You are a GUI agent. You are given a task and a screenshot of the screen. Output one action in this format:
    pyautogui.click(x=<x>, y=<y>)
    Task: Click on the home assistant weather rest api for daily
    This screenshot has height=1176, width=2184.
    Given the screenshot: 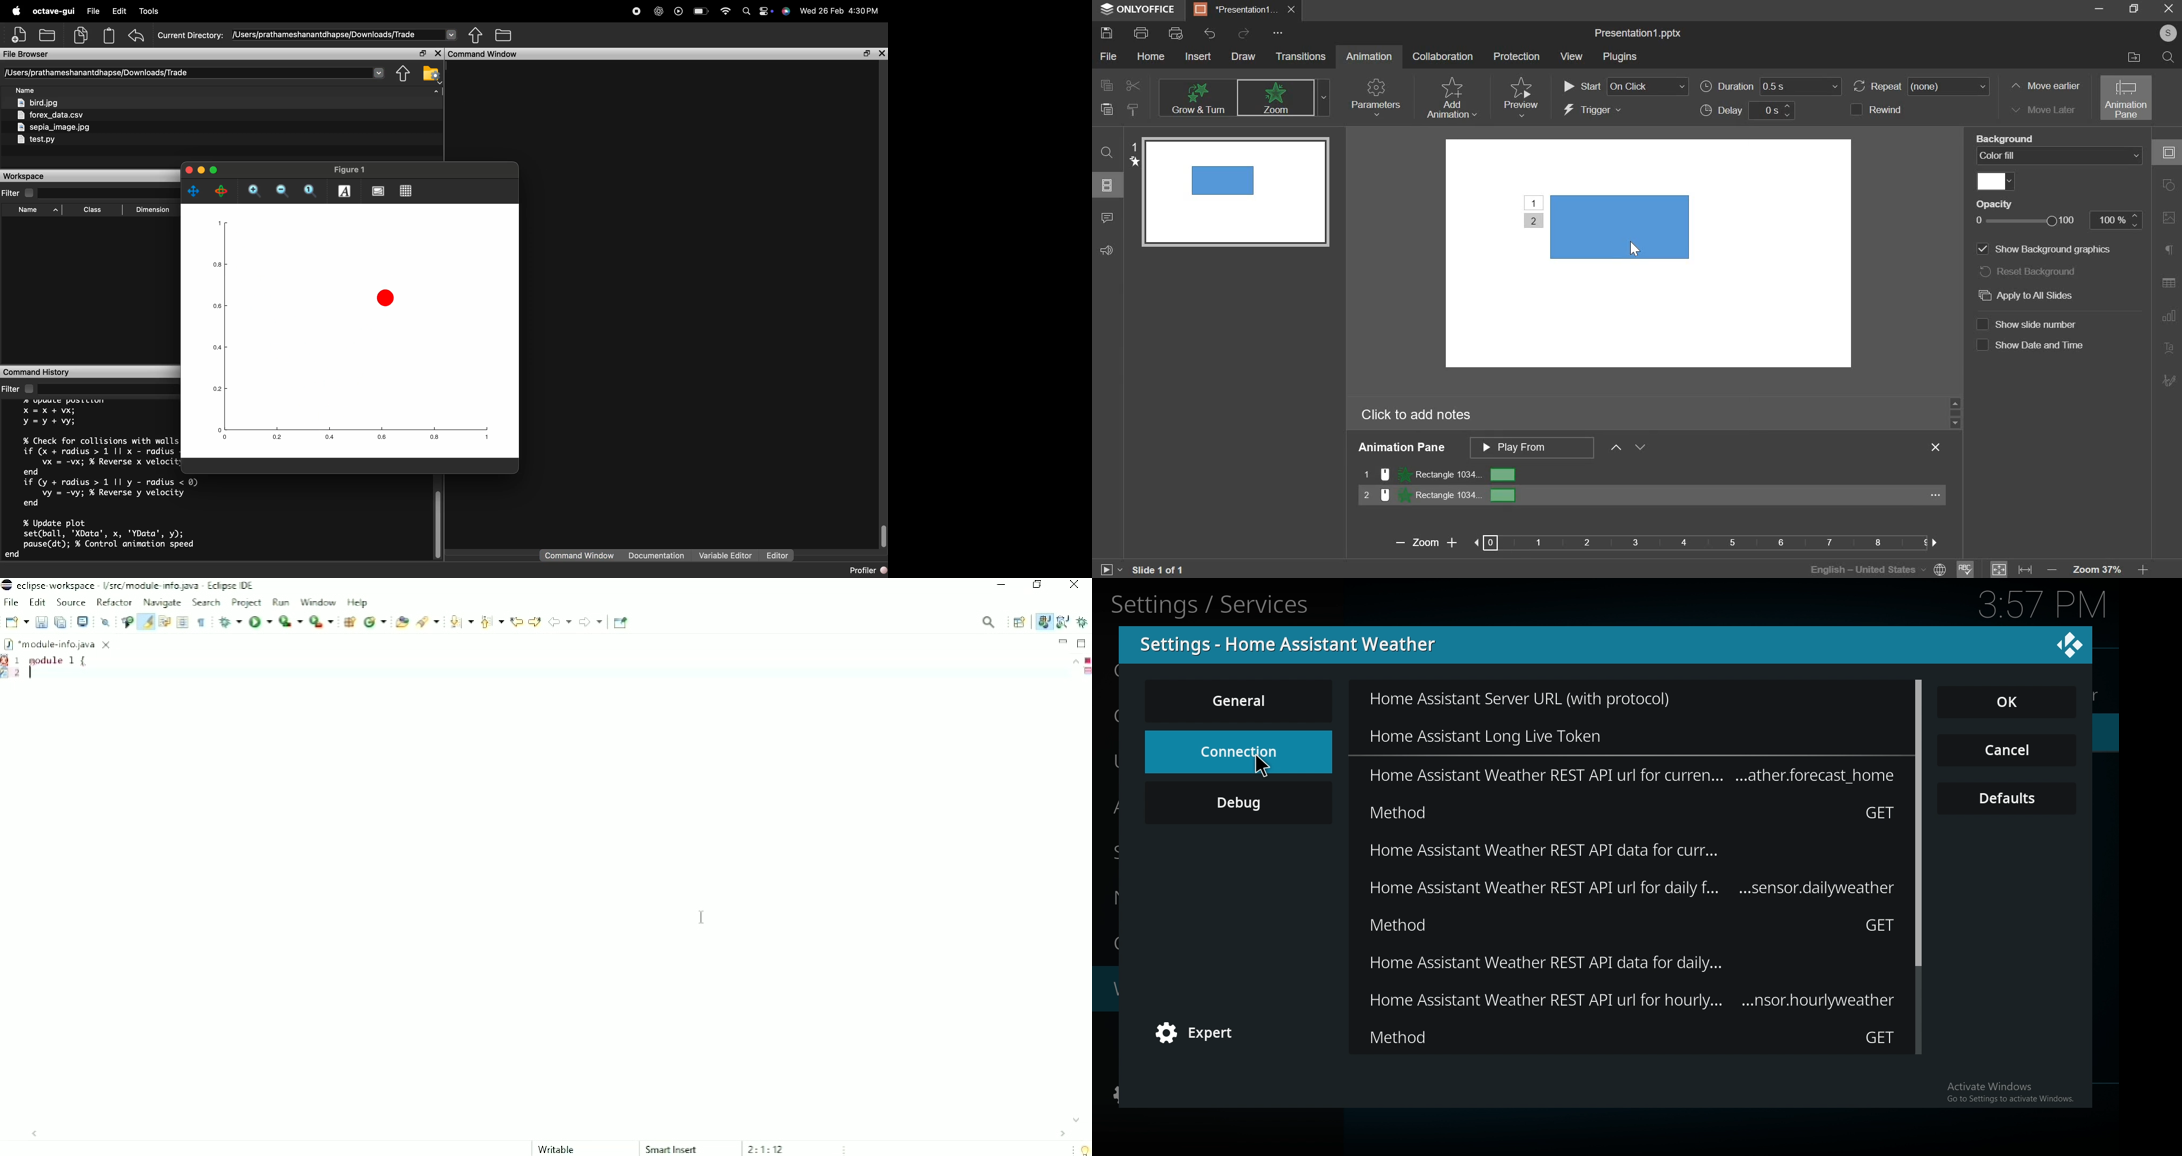 What is the action you would take?
    pyautogui.click(x=1633, y=964)
    